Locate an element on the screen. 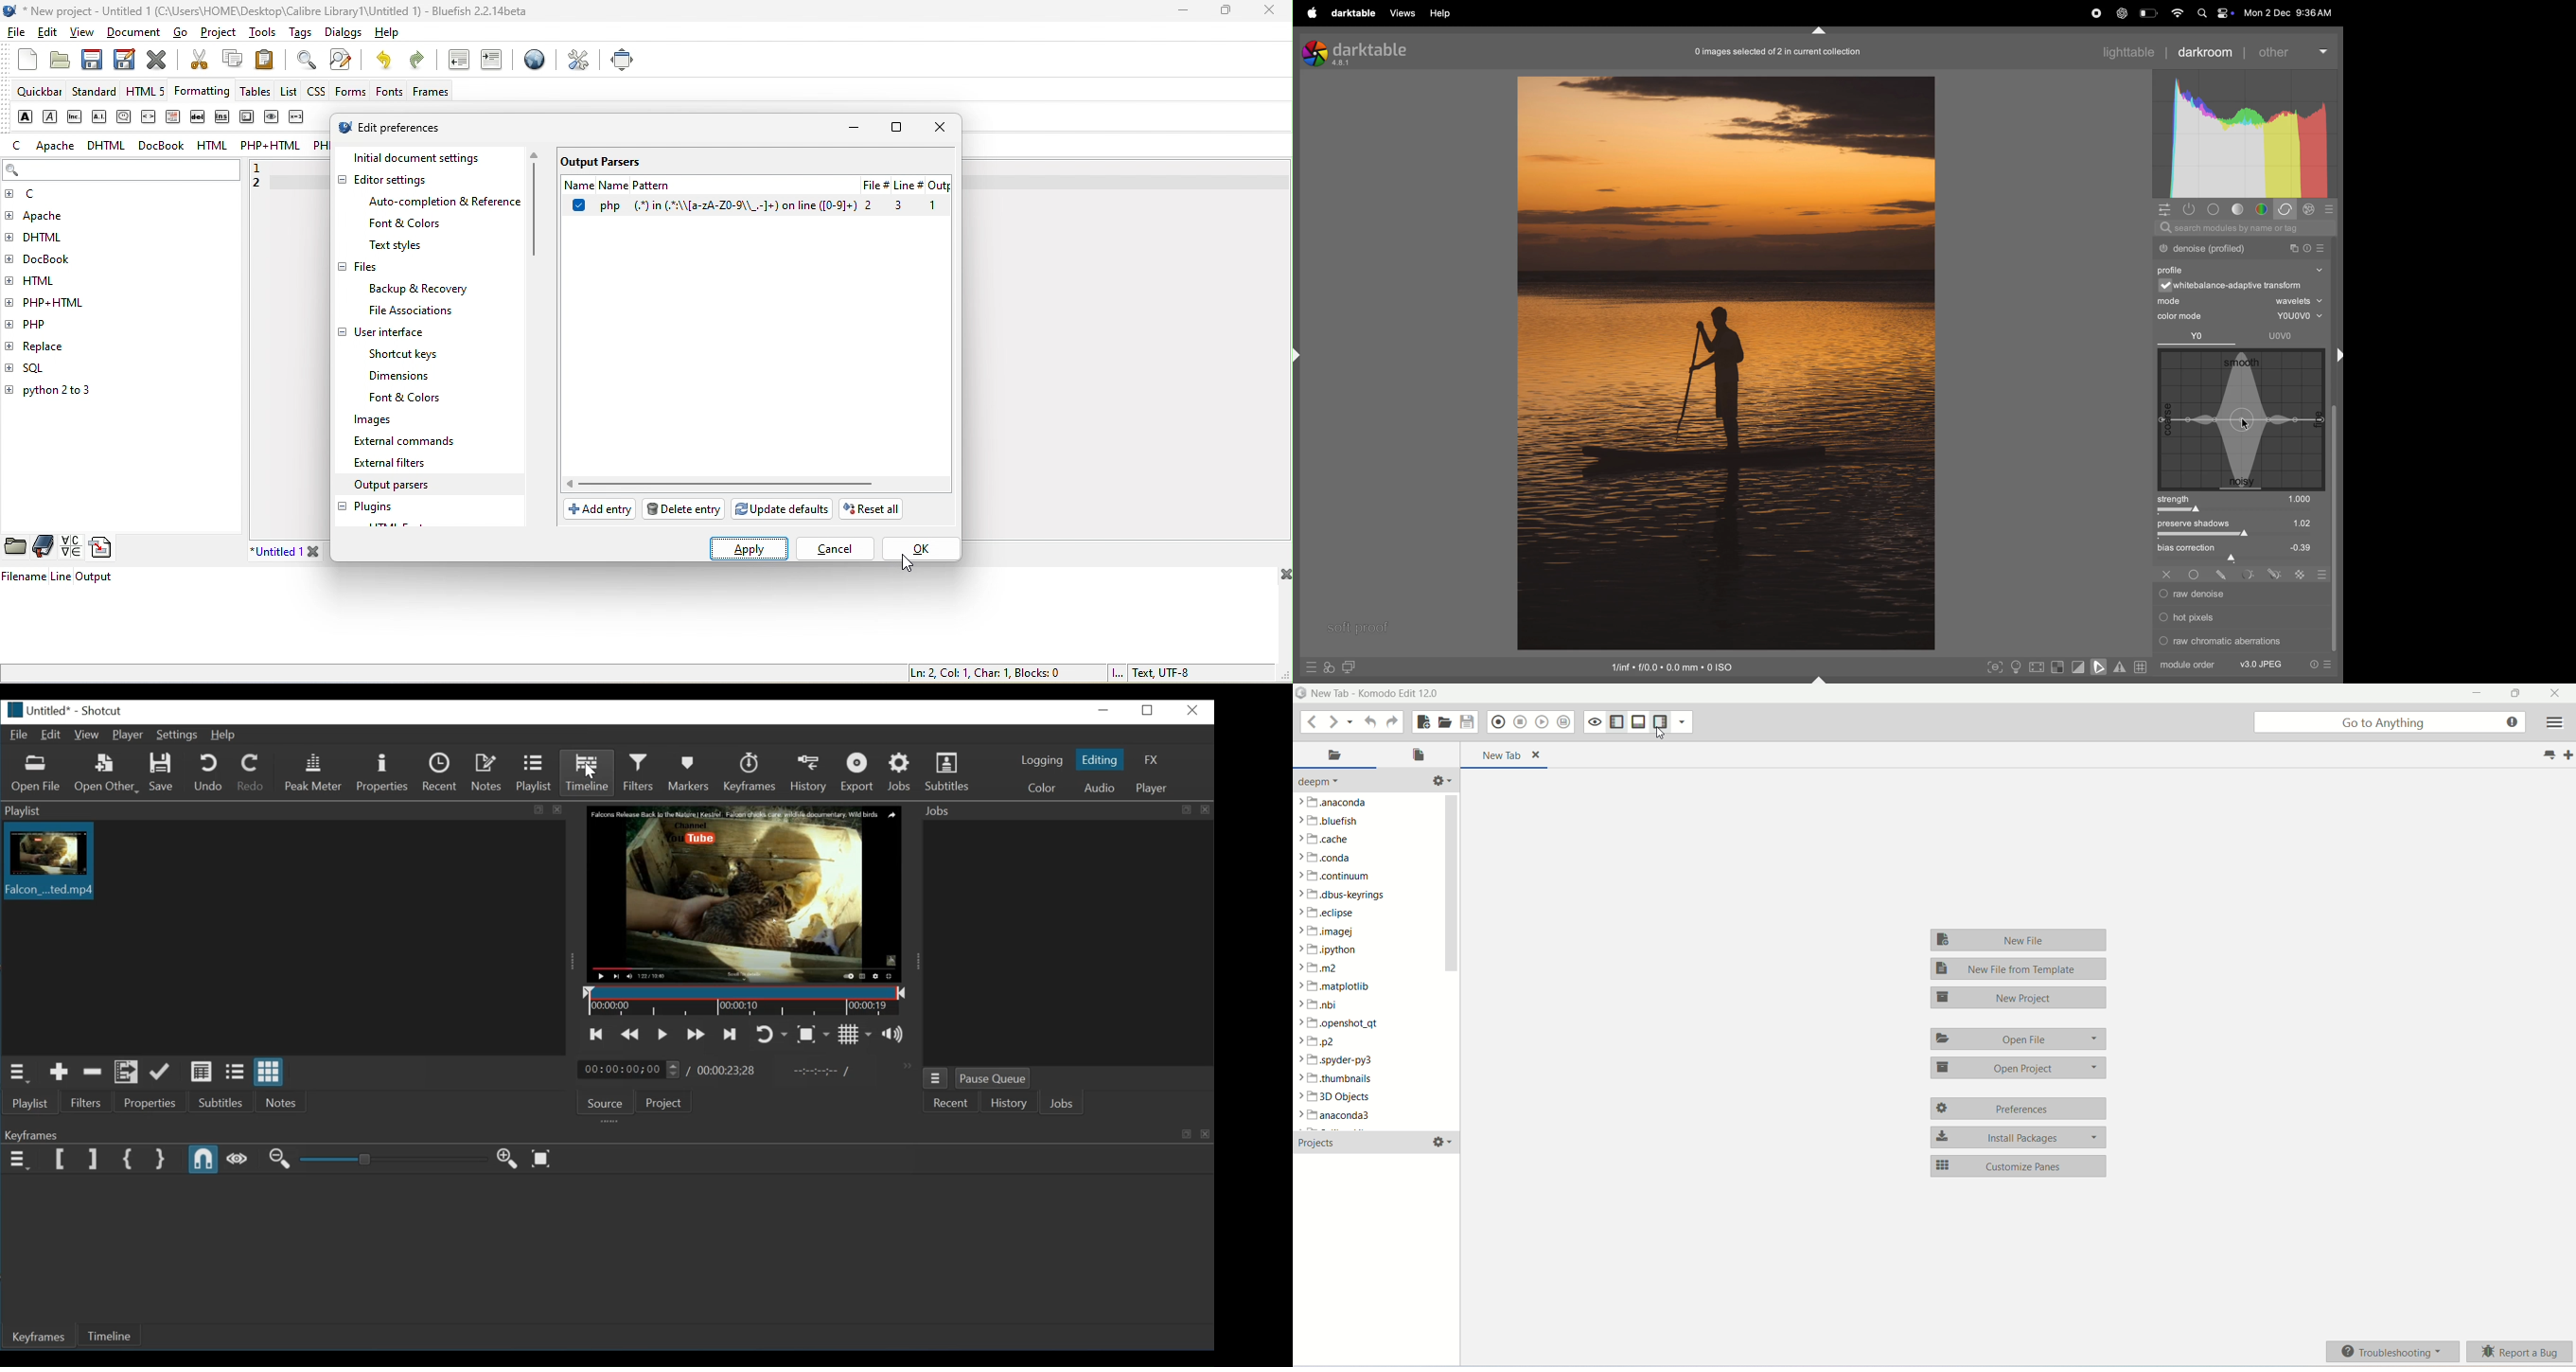 The height and width of the screenshot is (1372, 2576). p2 is located at coordinates (1319, 1041).